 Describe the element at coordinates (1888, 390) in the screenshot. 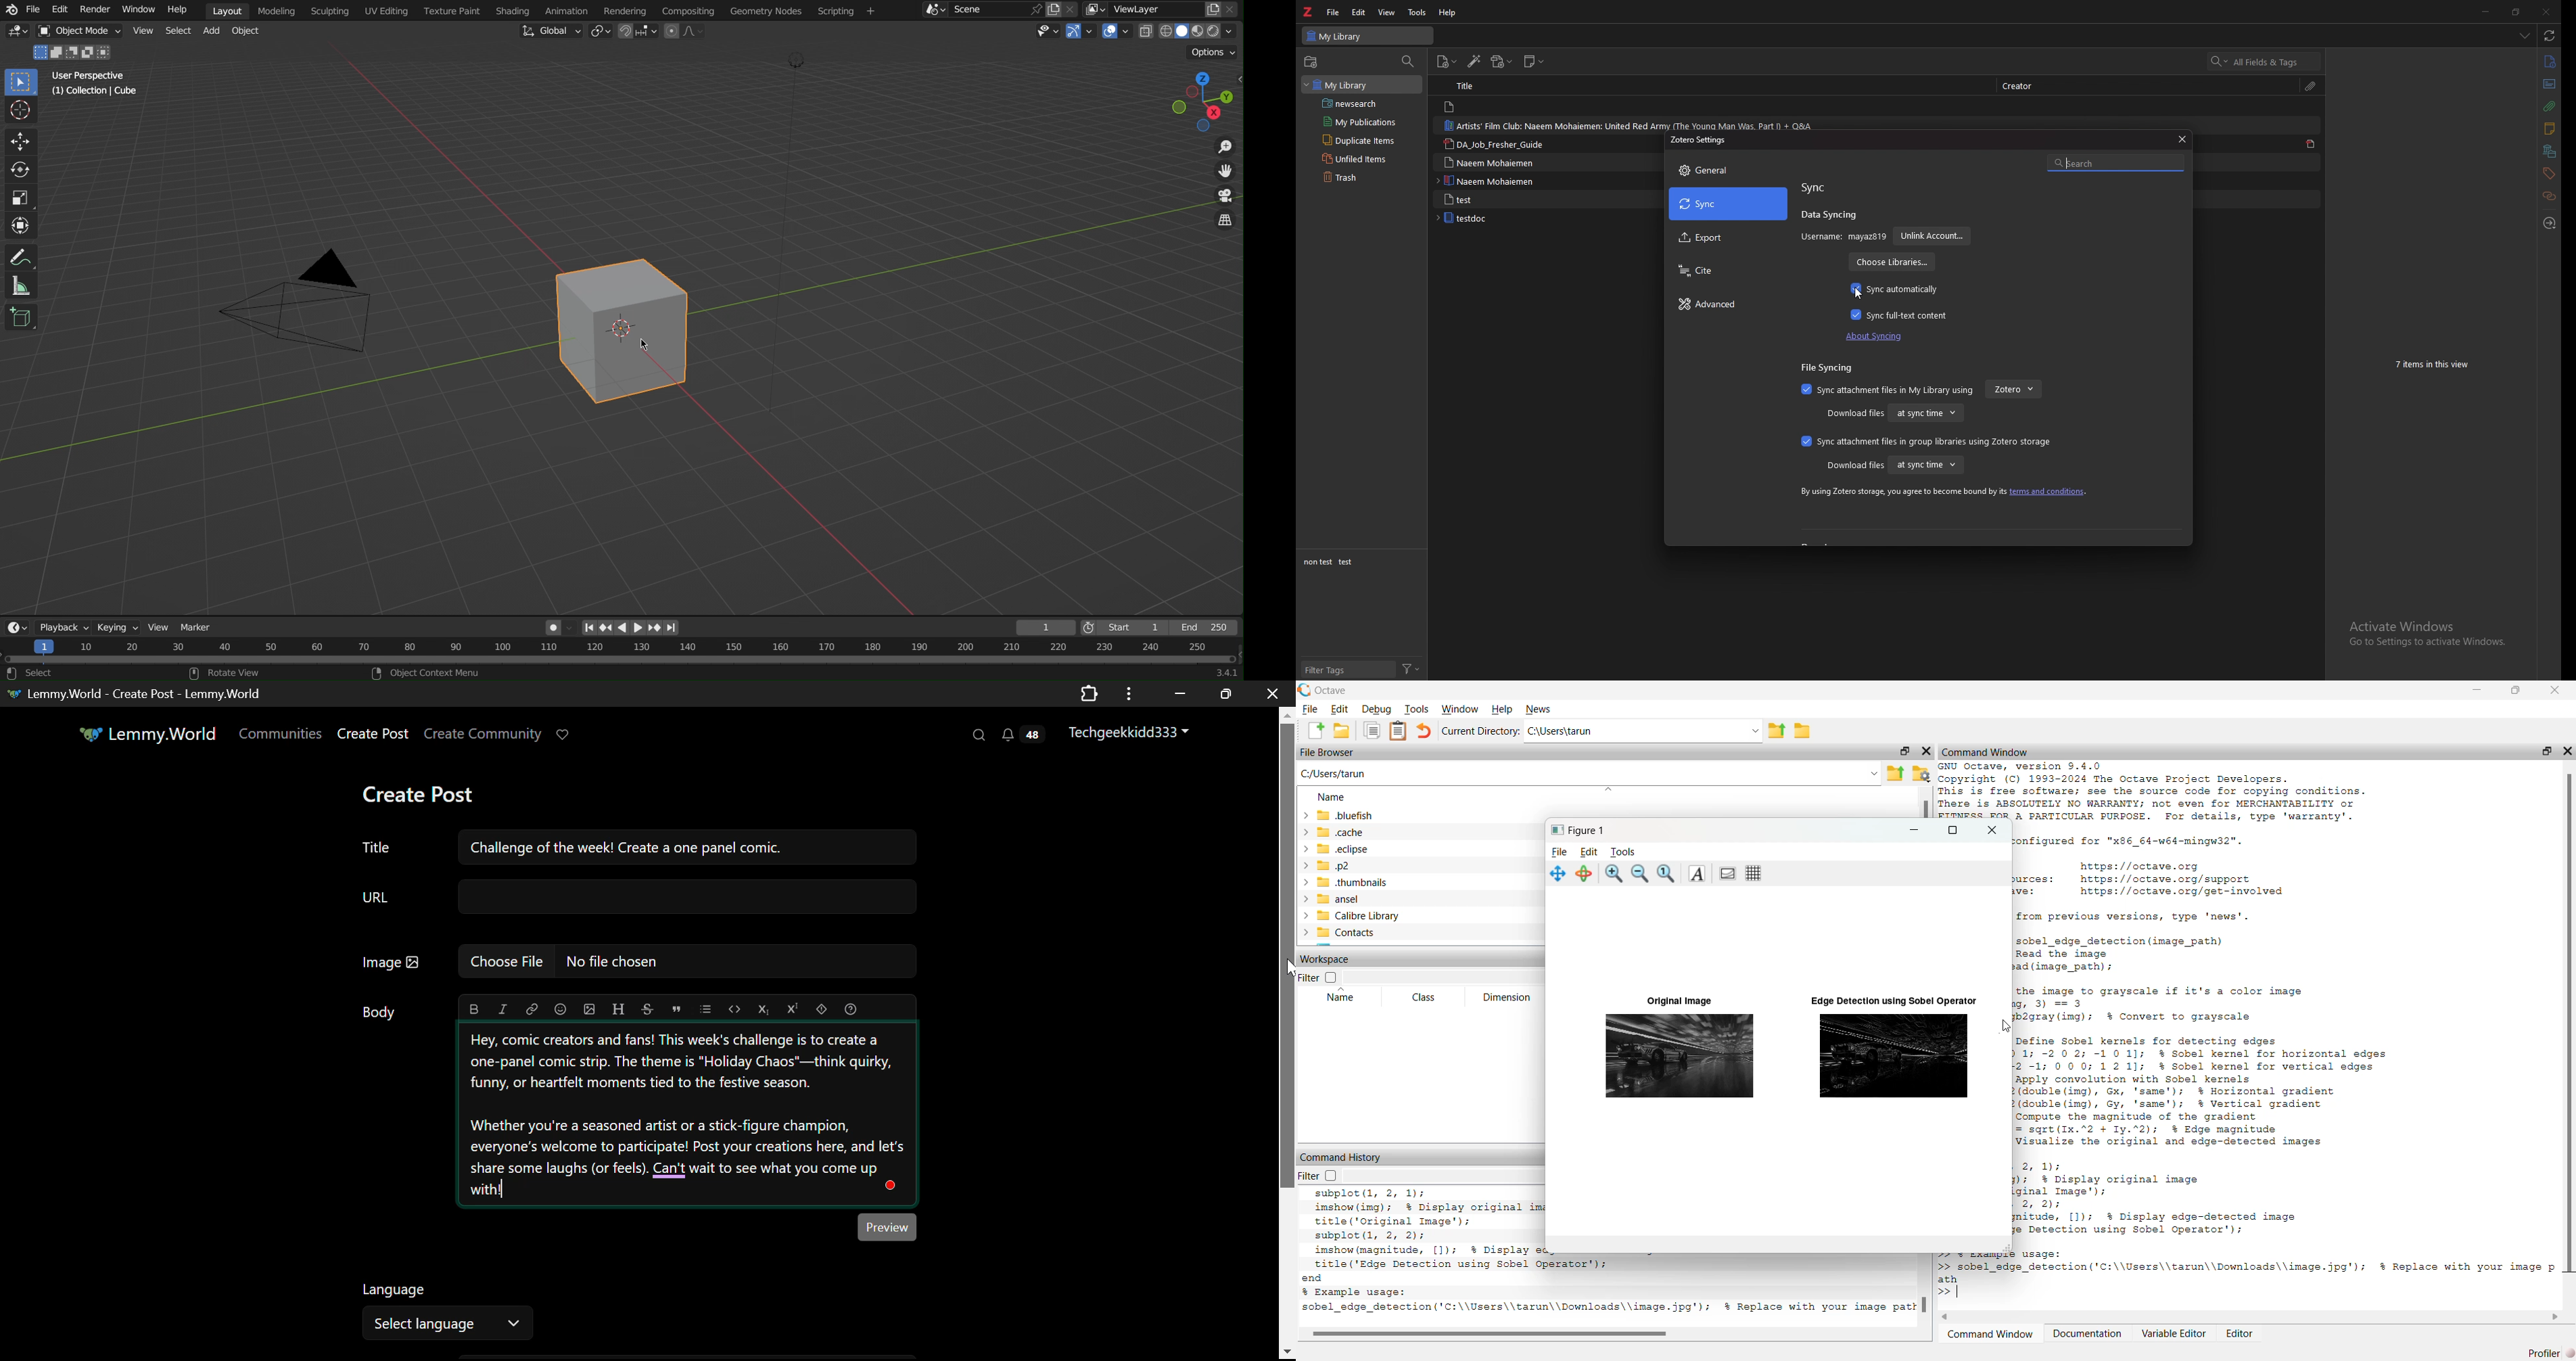

I see `sync attachment files in my library using` at that location.